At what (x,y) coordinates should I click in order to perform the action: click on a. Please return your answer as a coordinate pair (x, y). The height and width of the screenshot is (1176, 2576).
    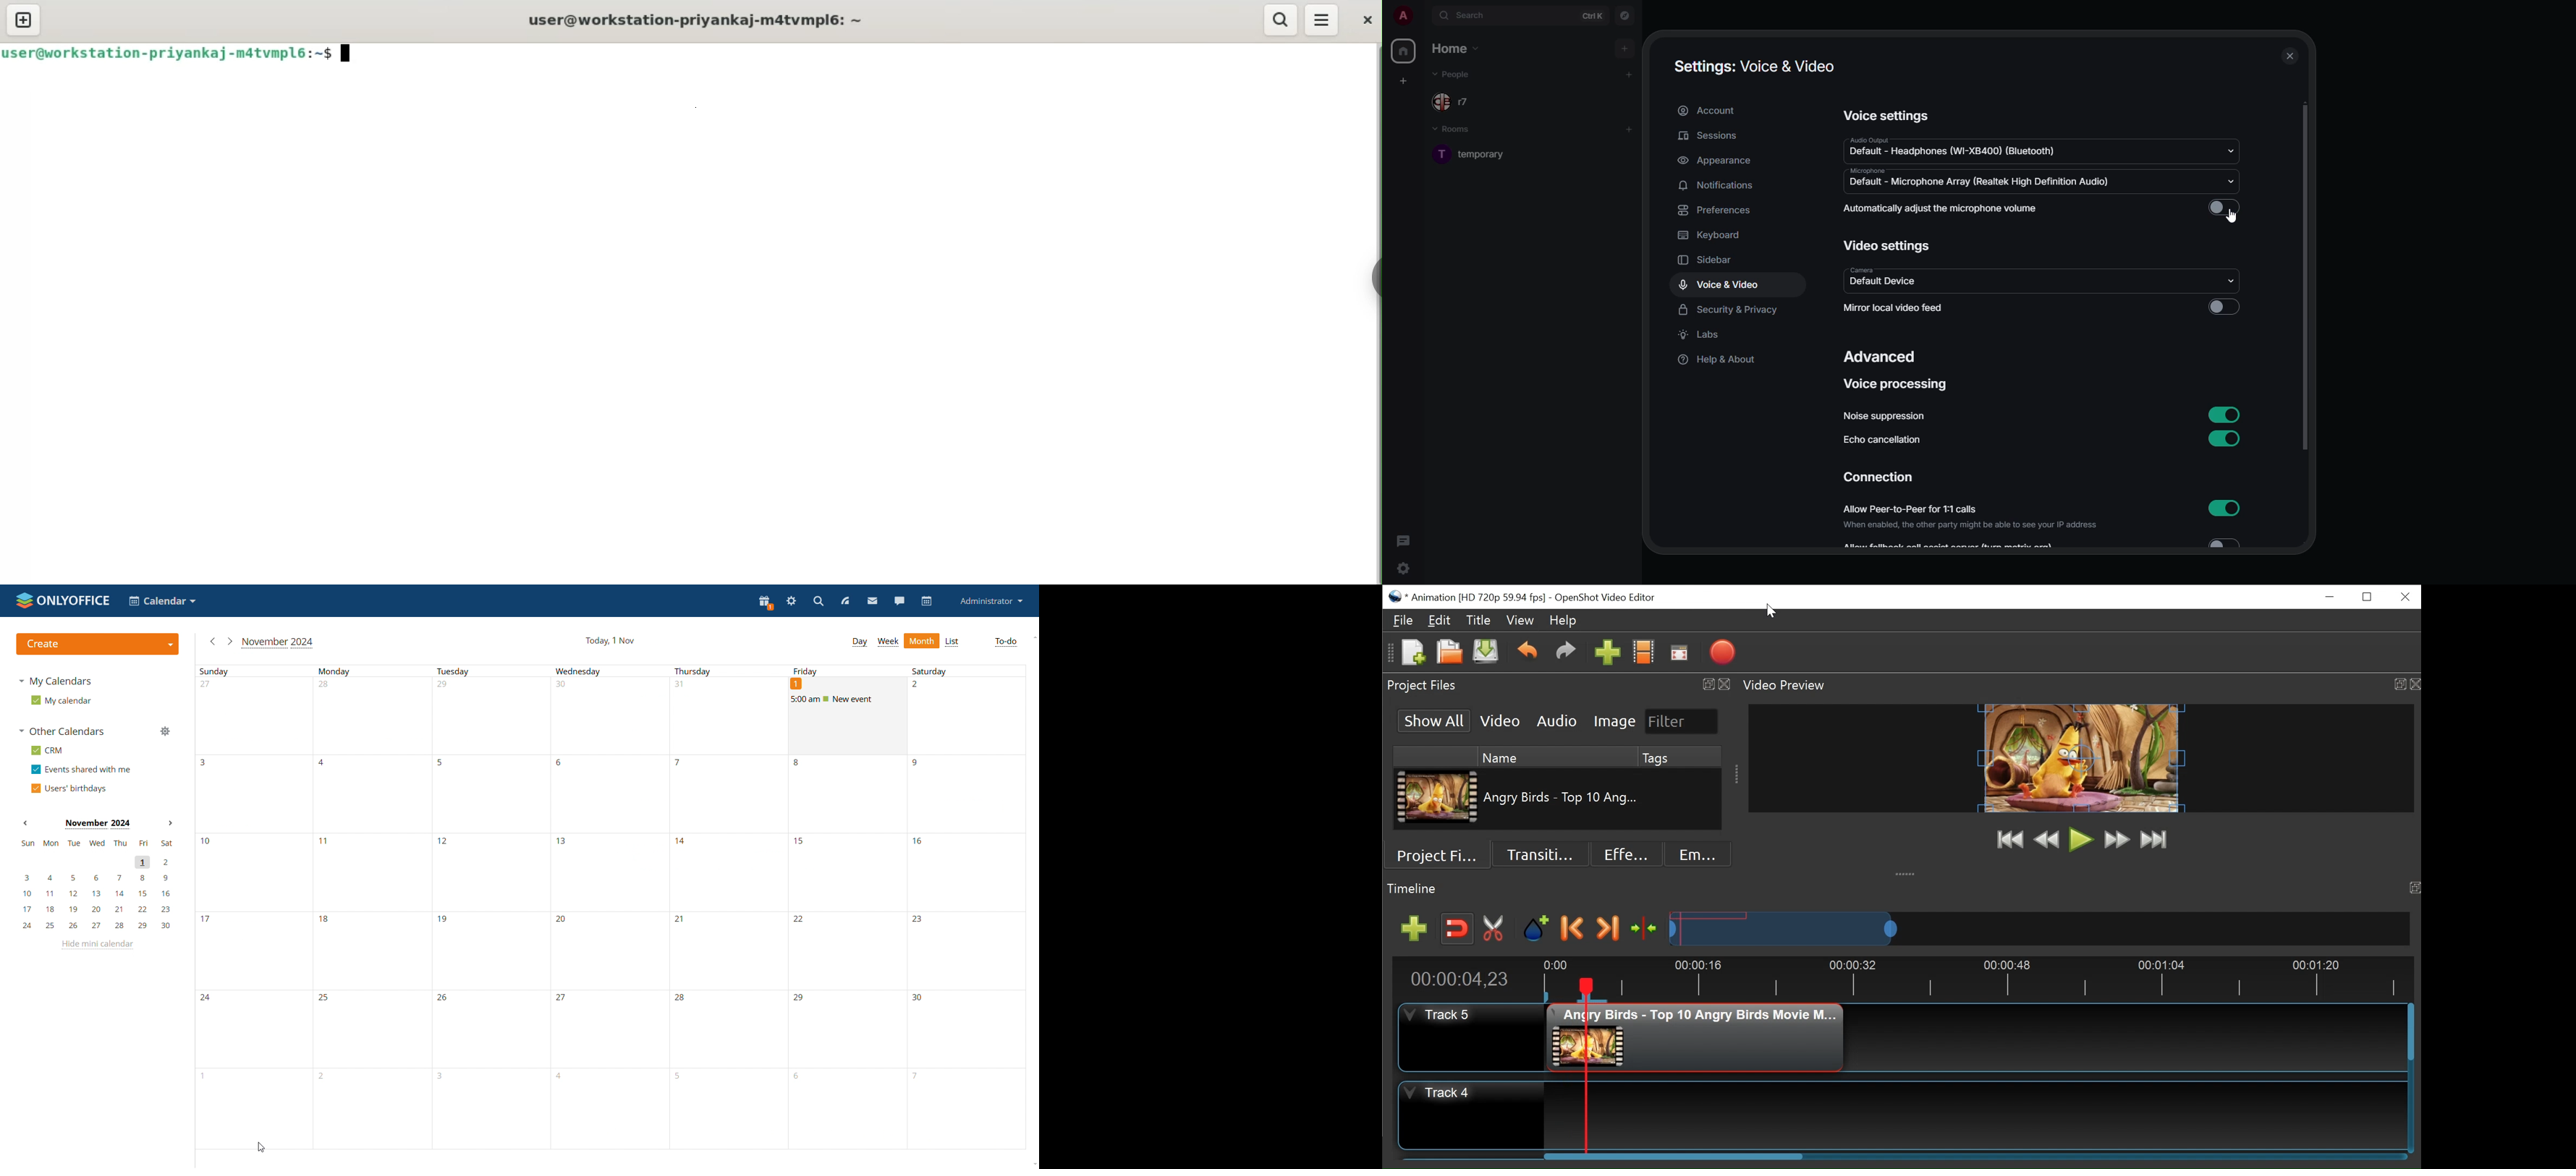
    Looking at the image, I should click on (1403, 14).